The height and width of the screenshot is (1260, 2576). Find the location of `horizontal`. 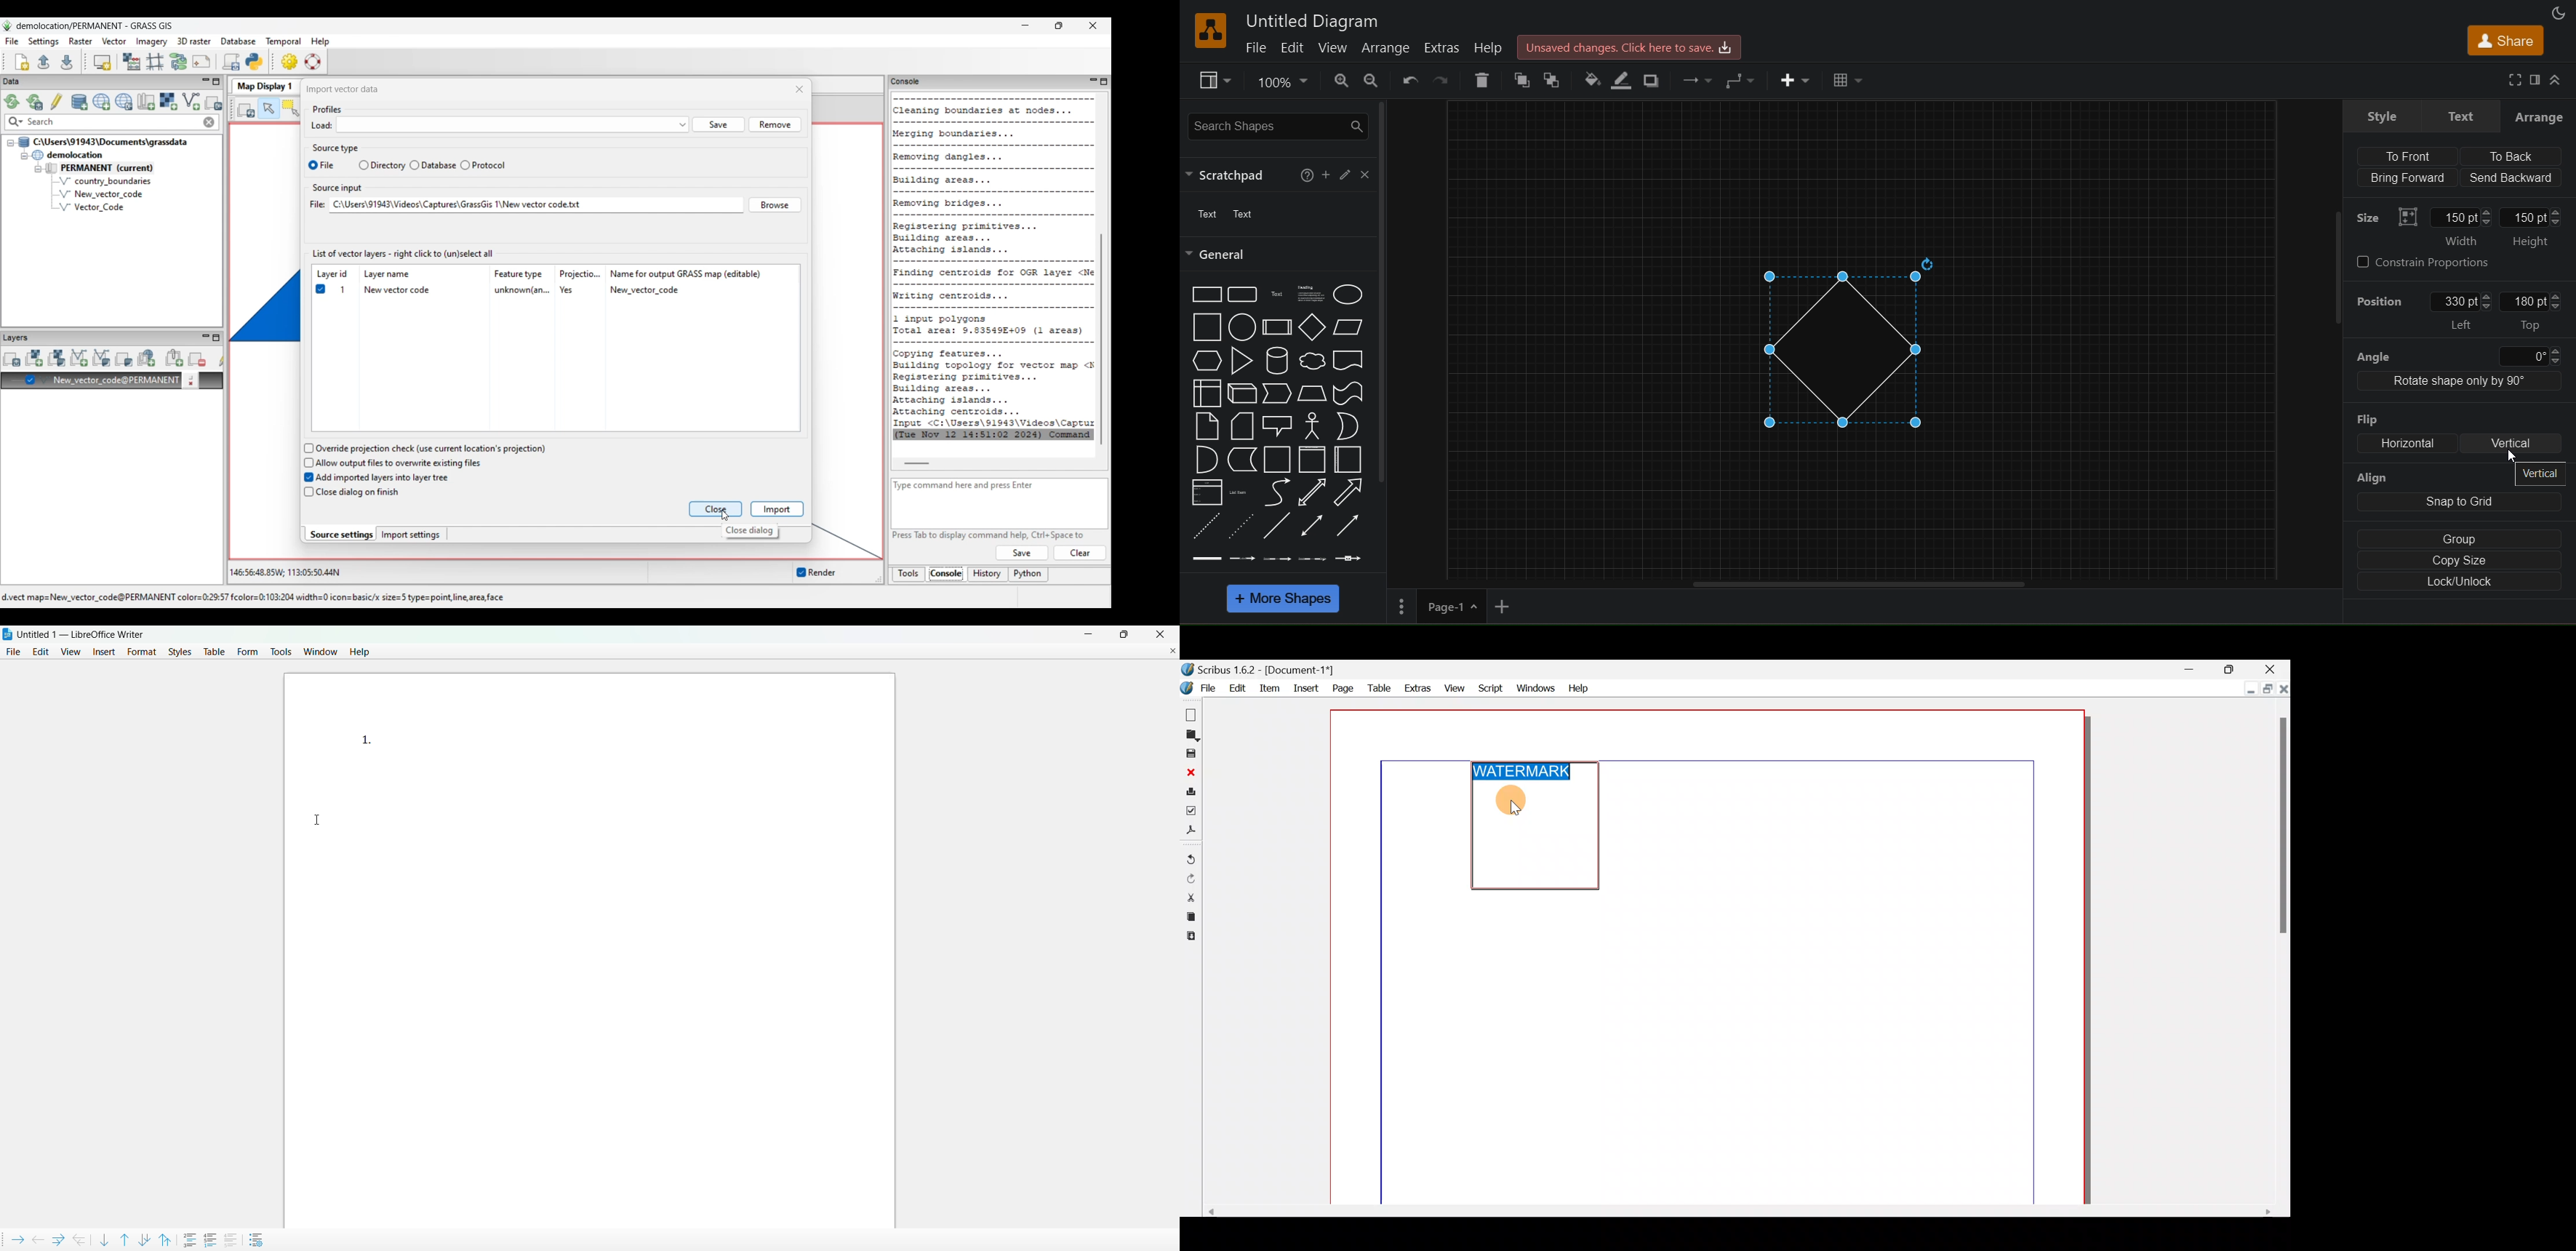

horizontal is located at coordinates (2409, 444).